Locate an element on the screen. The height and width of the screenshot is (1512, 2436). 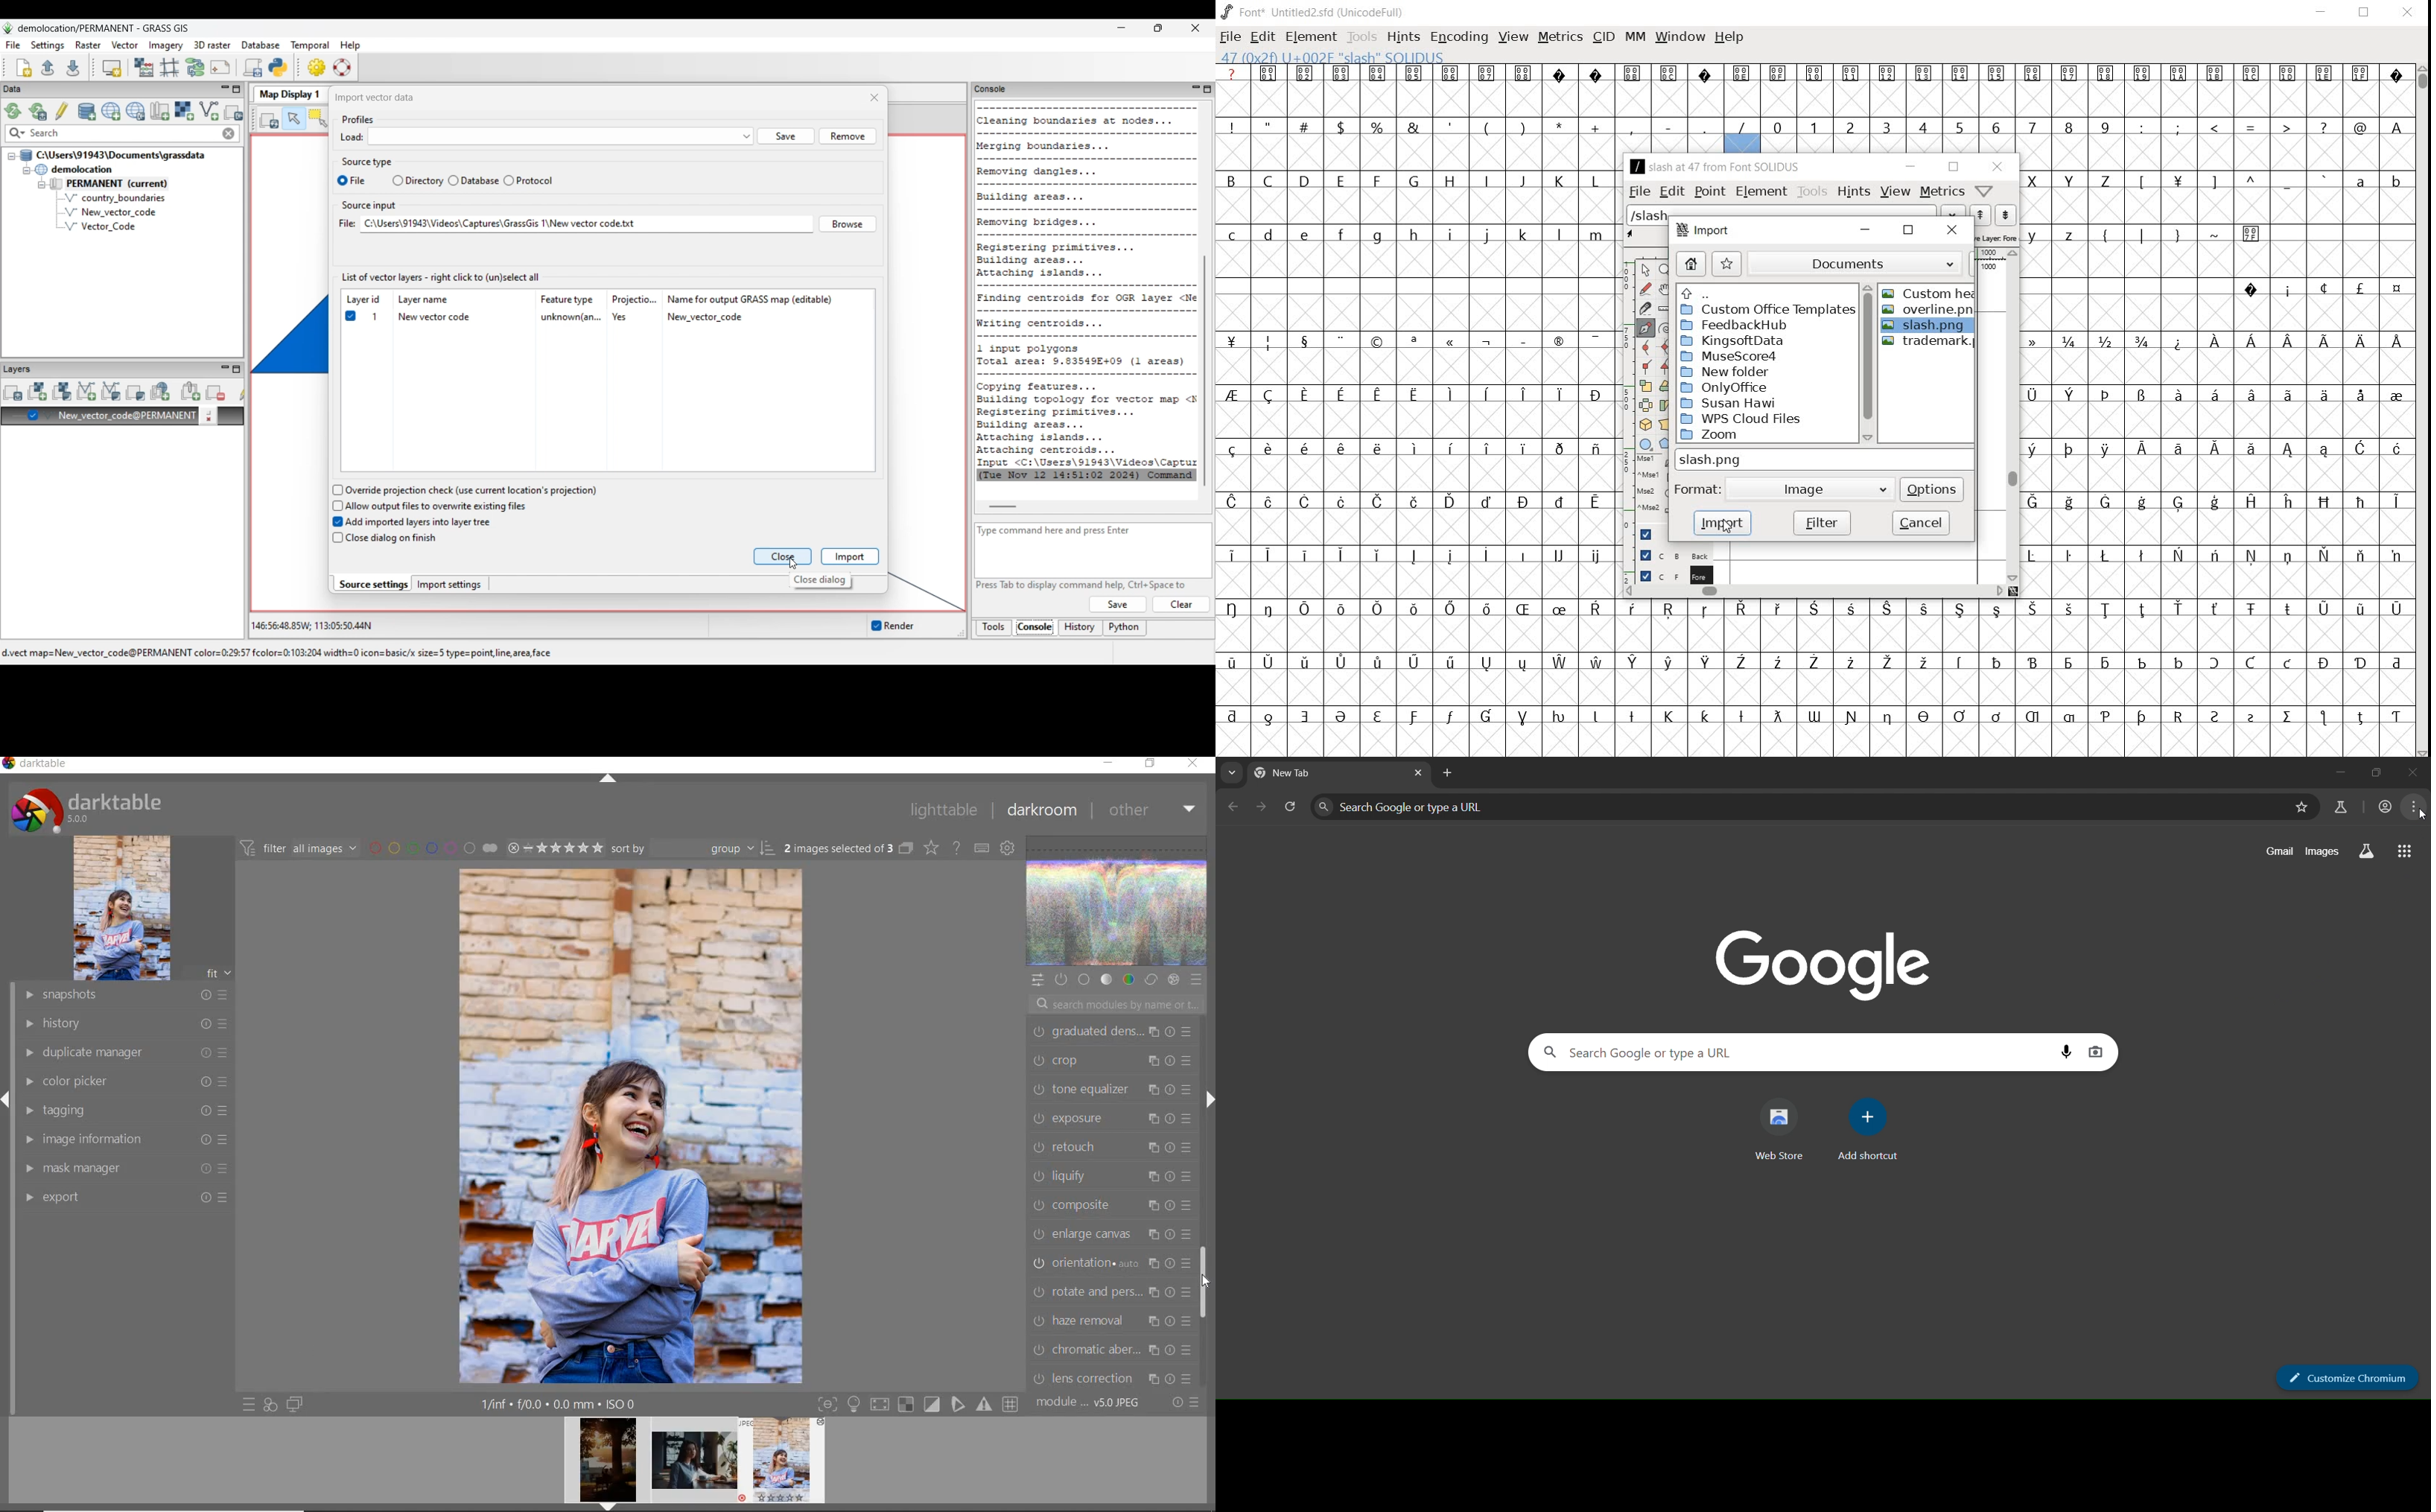
image search is located at coordinates (2095, 1053).